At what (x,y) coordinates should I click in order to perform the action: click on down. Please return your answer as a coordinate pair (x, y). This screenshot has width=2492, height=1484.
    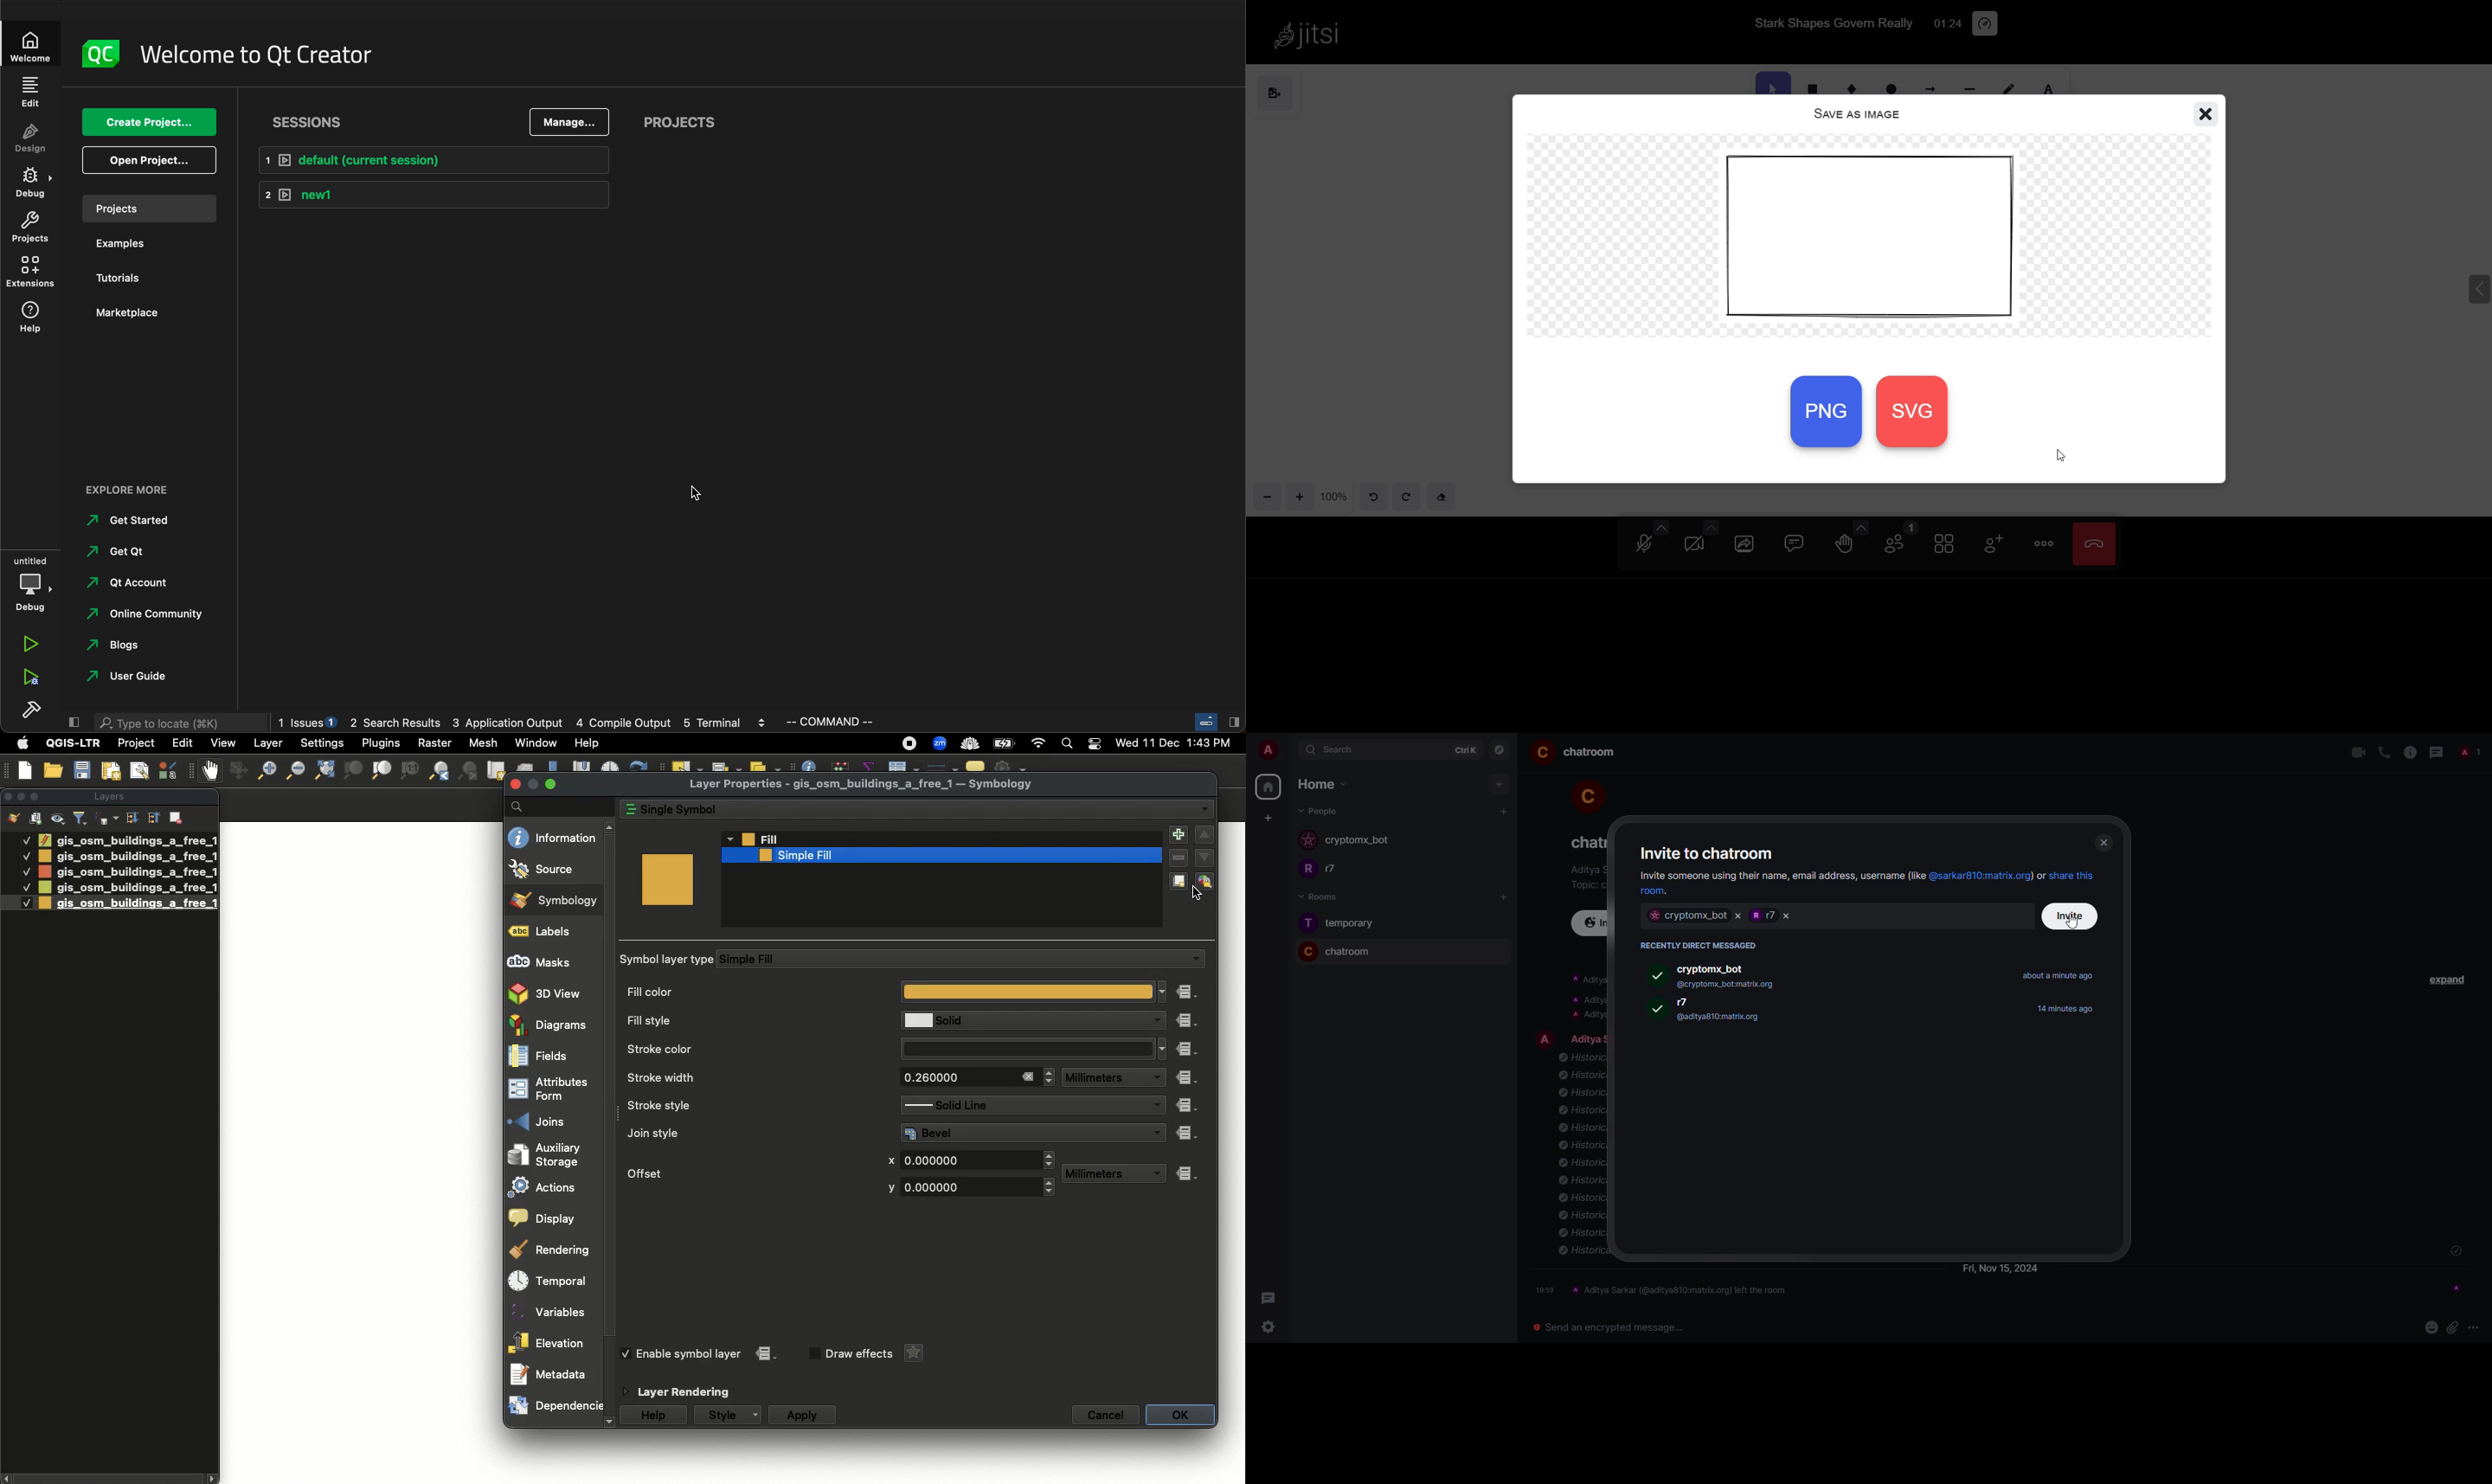
    Looking at the image, I should click on (610, 1423).